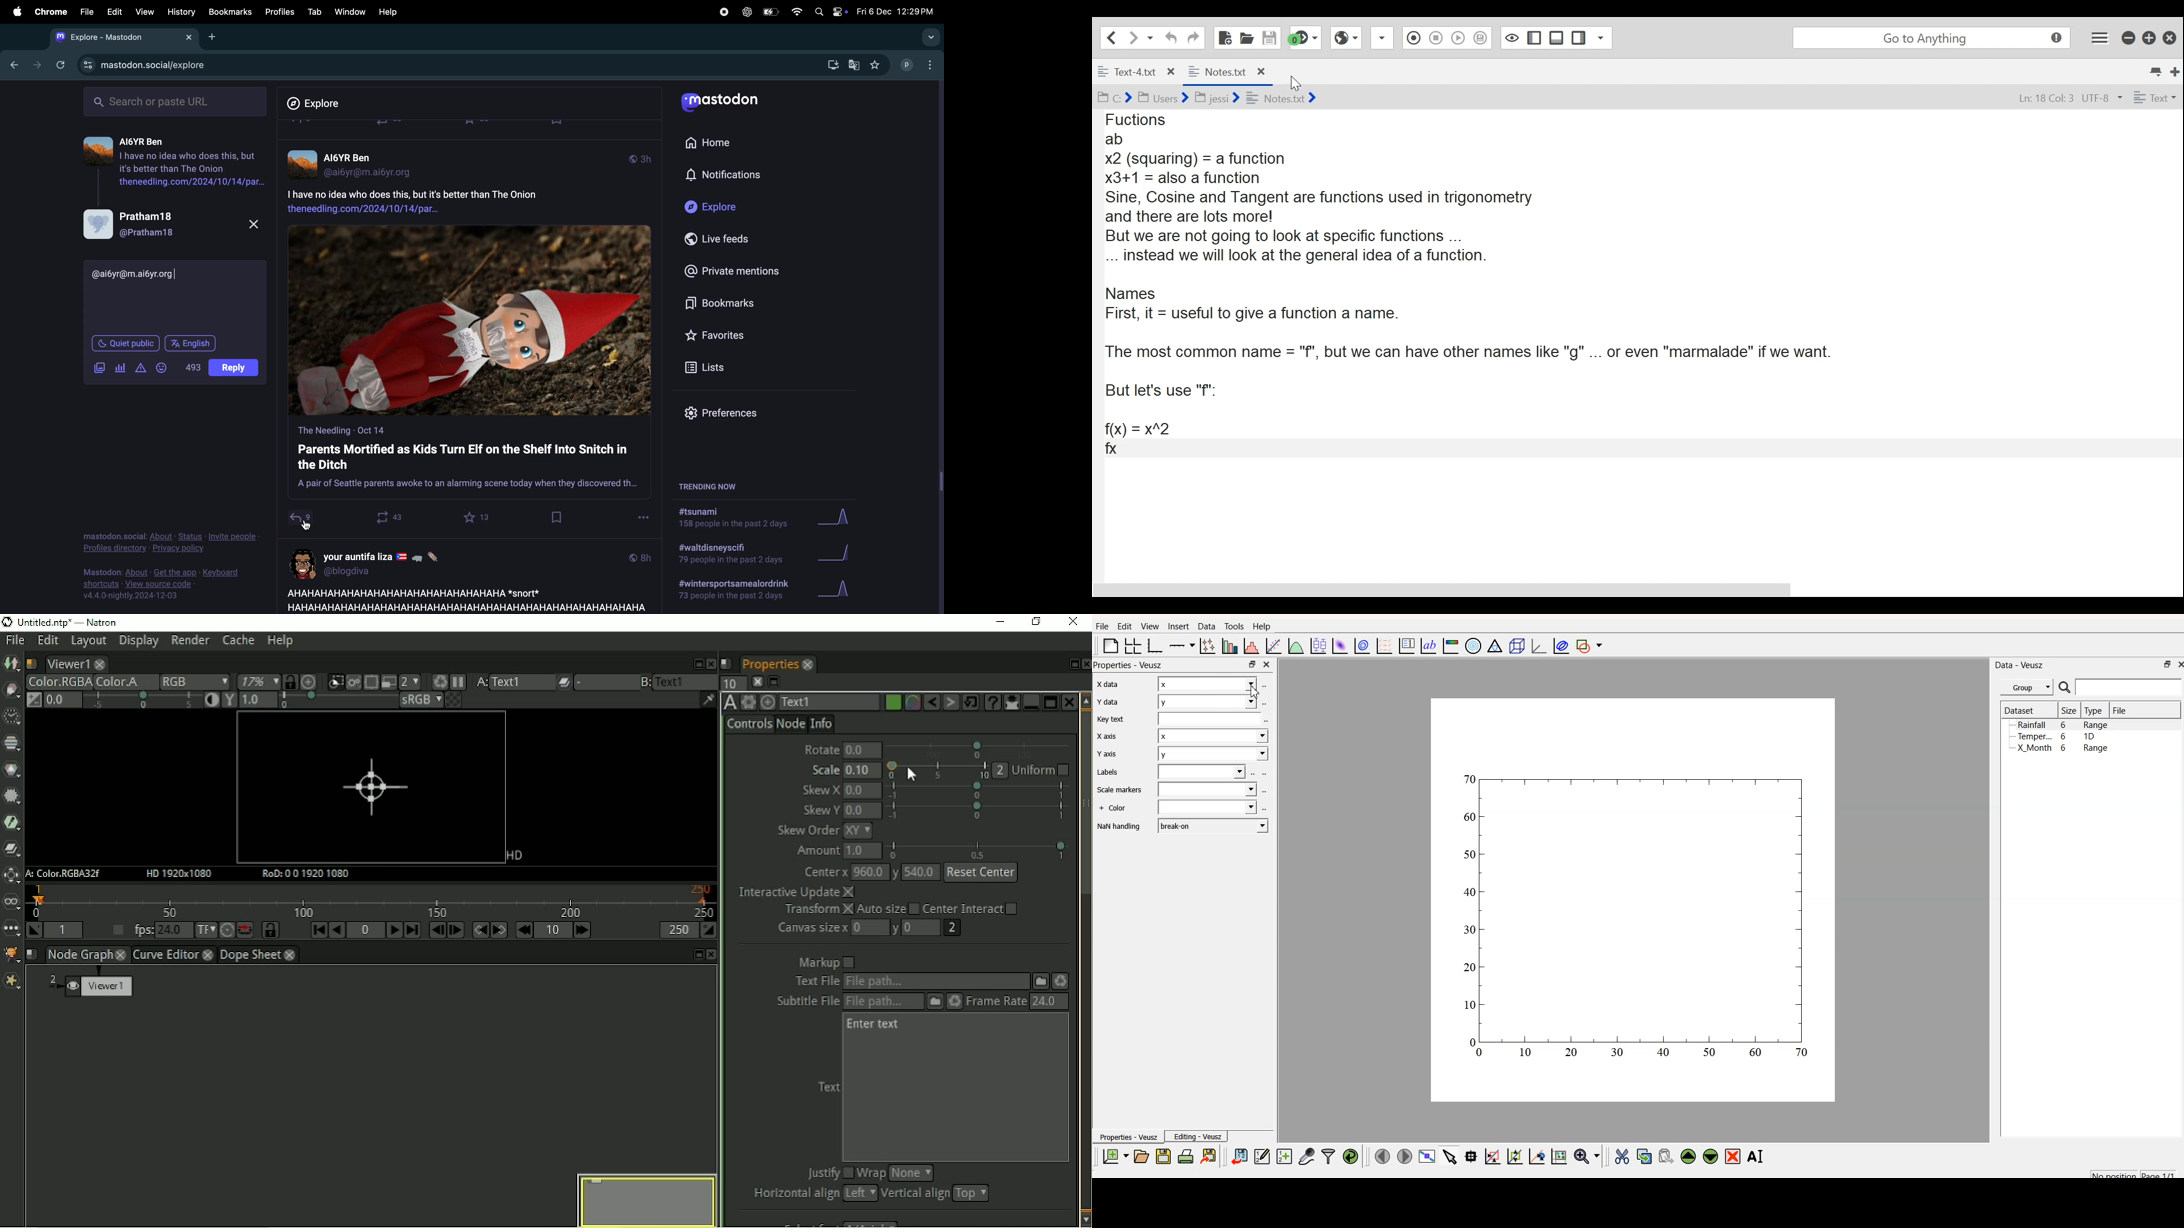 This screenshot has width=2184, height=1232. I want to click on user id, so click(153, 274).